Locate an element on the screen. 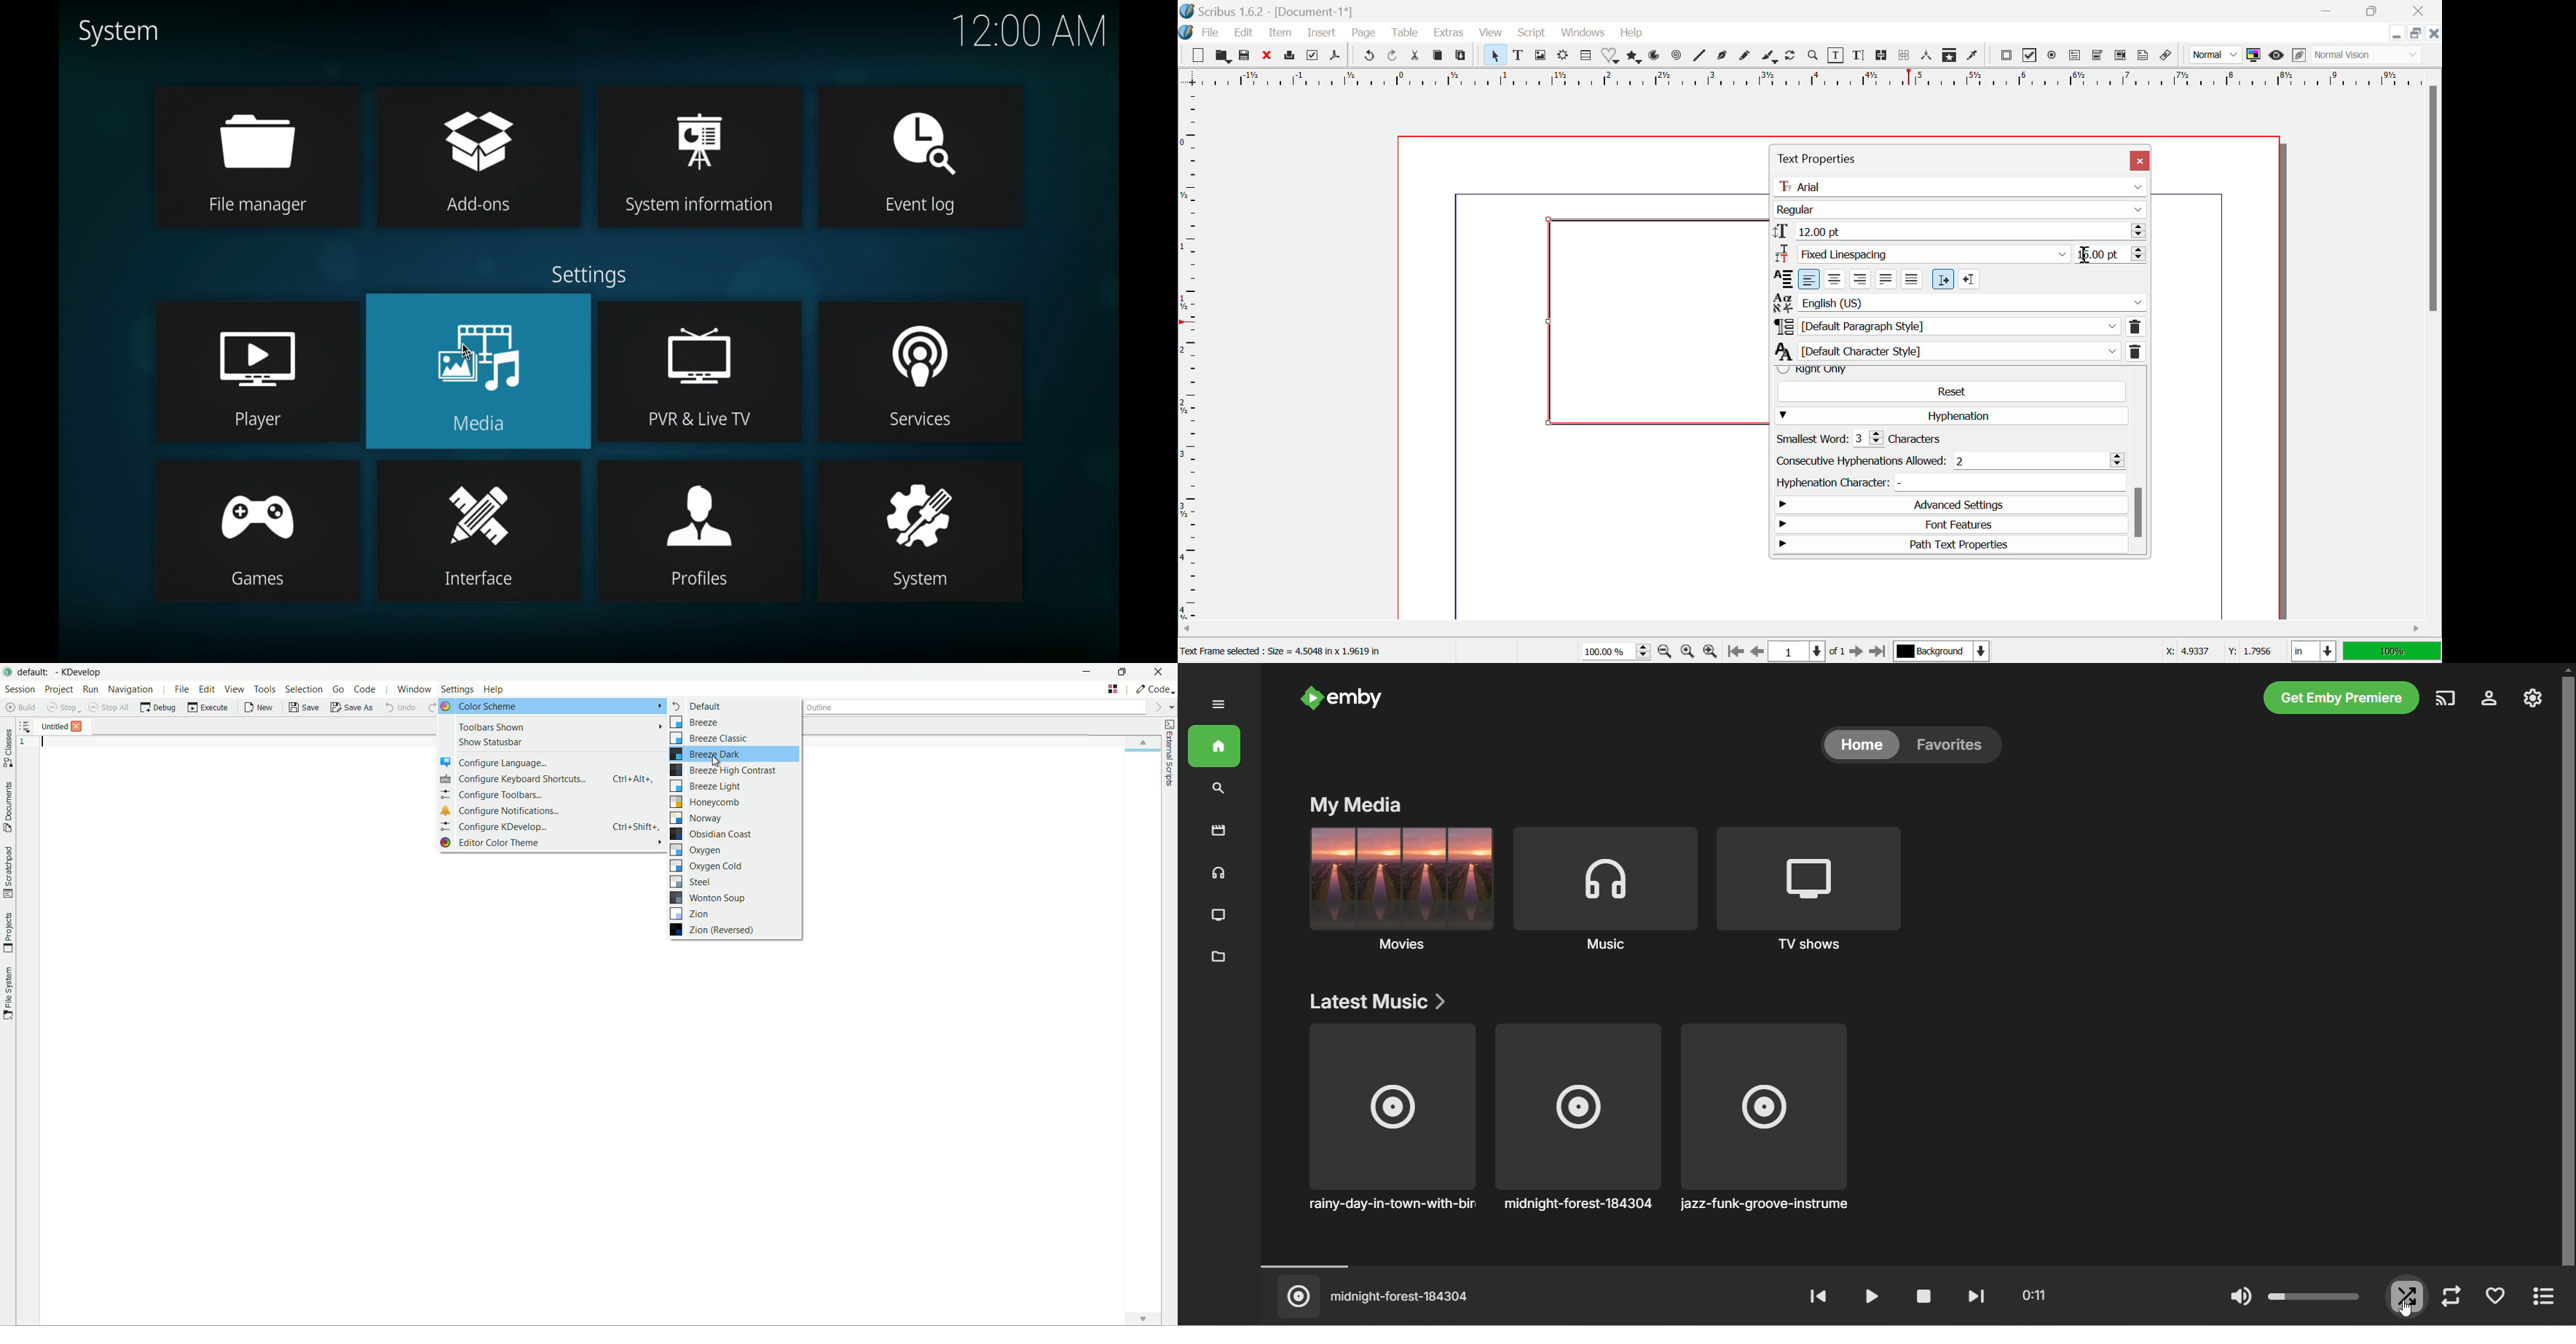 This screenshot has height=1344, width=2576. file manager is located at coordinates (255, 157).